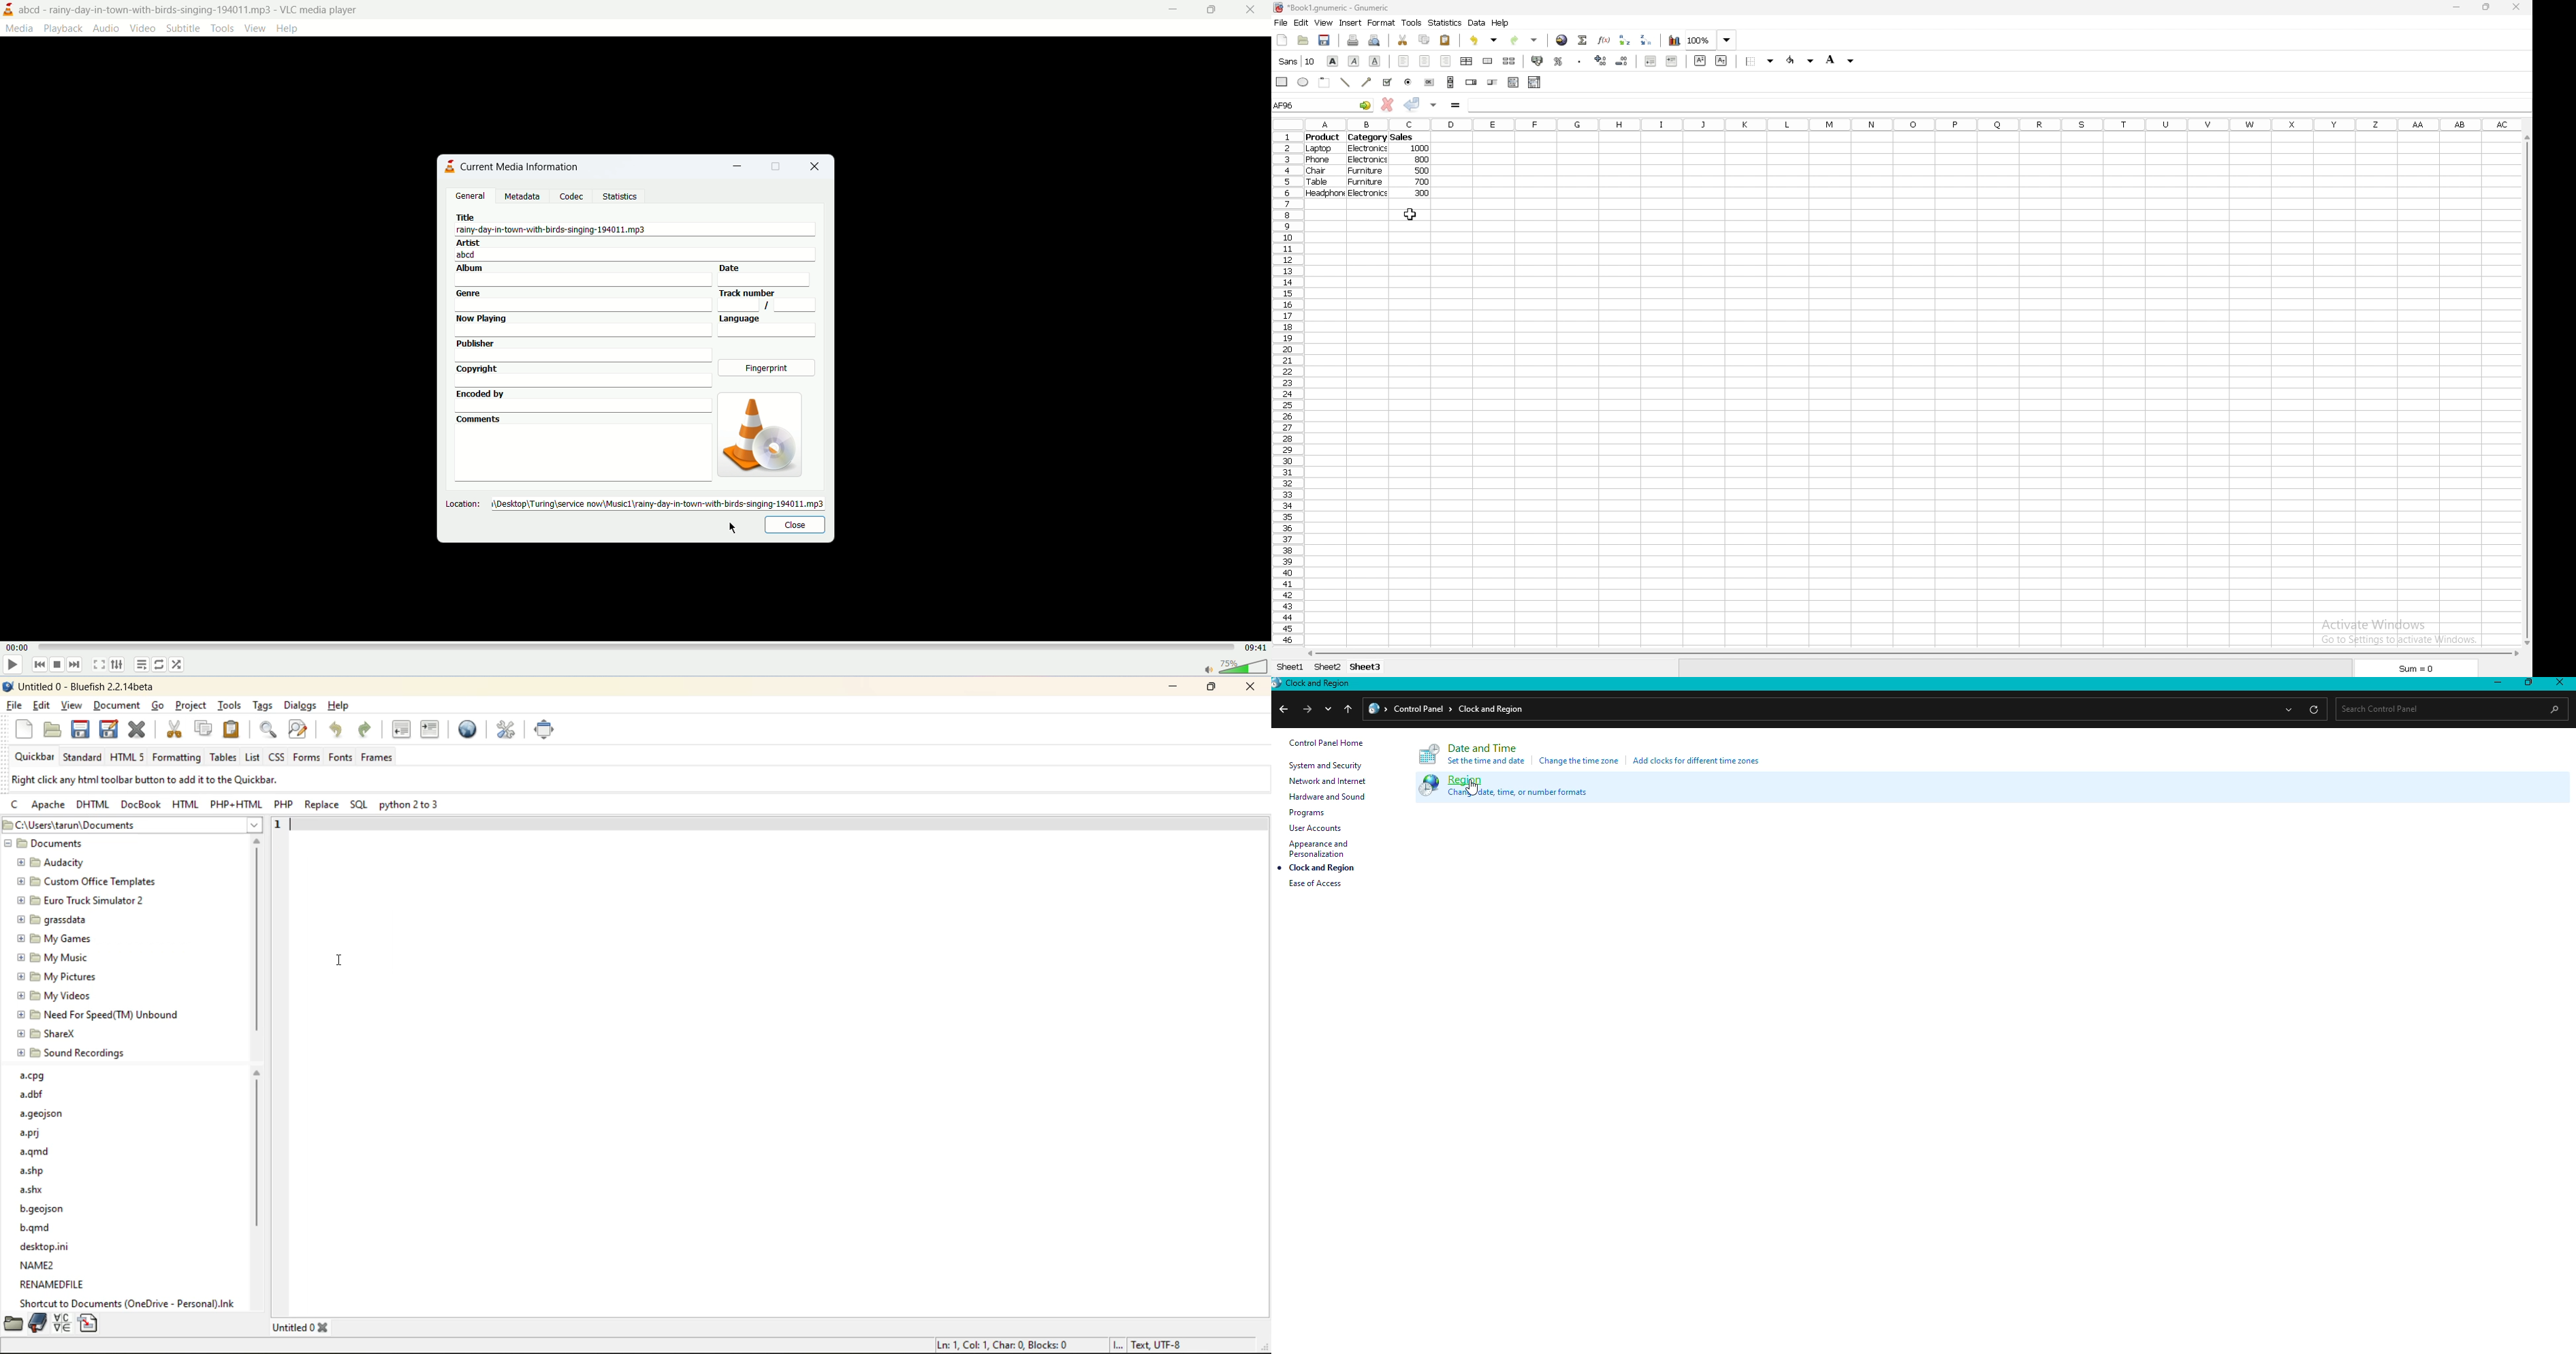 The image size is (2576, 1372). I want to click on save everything, so click(110, 728).